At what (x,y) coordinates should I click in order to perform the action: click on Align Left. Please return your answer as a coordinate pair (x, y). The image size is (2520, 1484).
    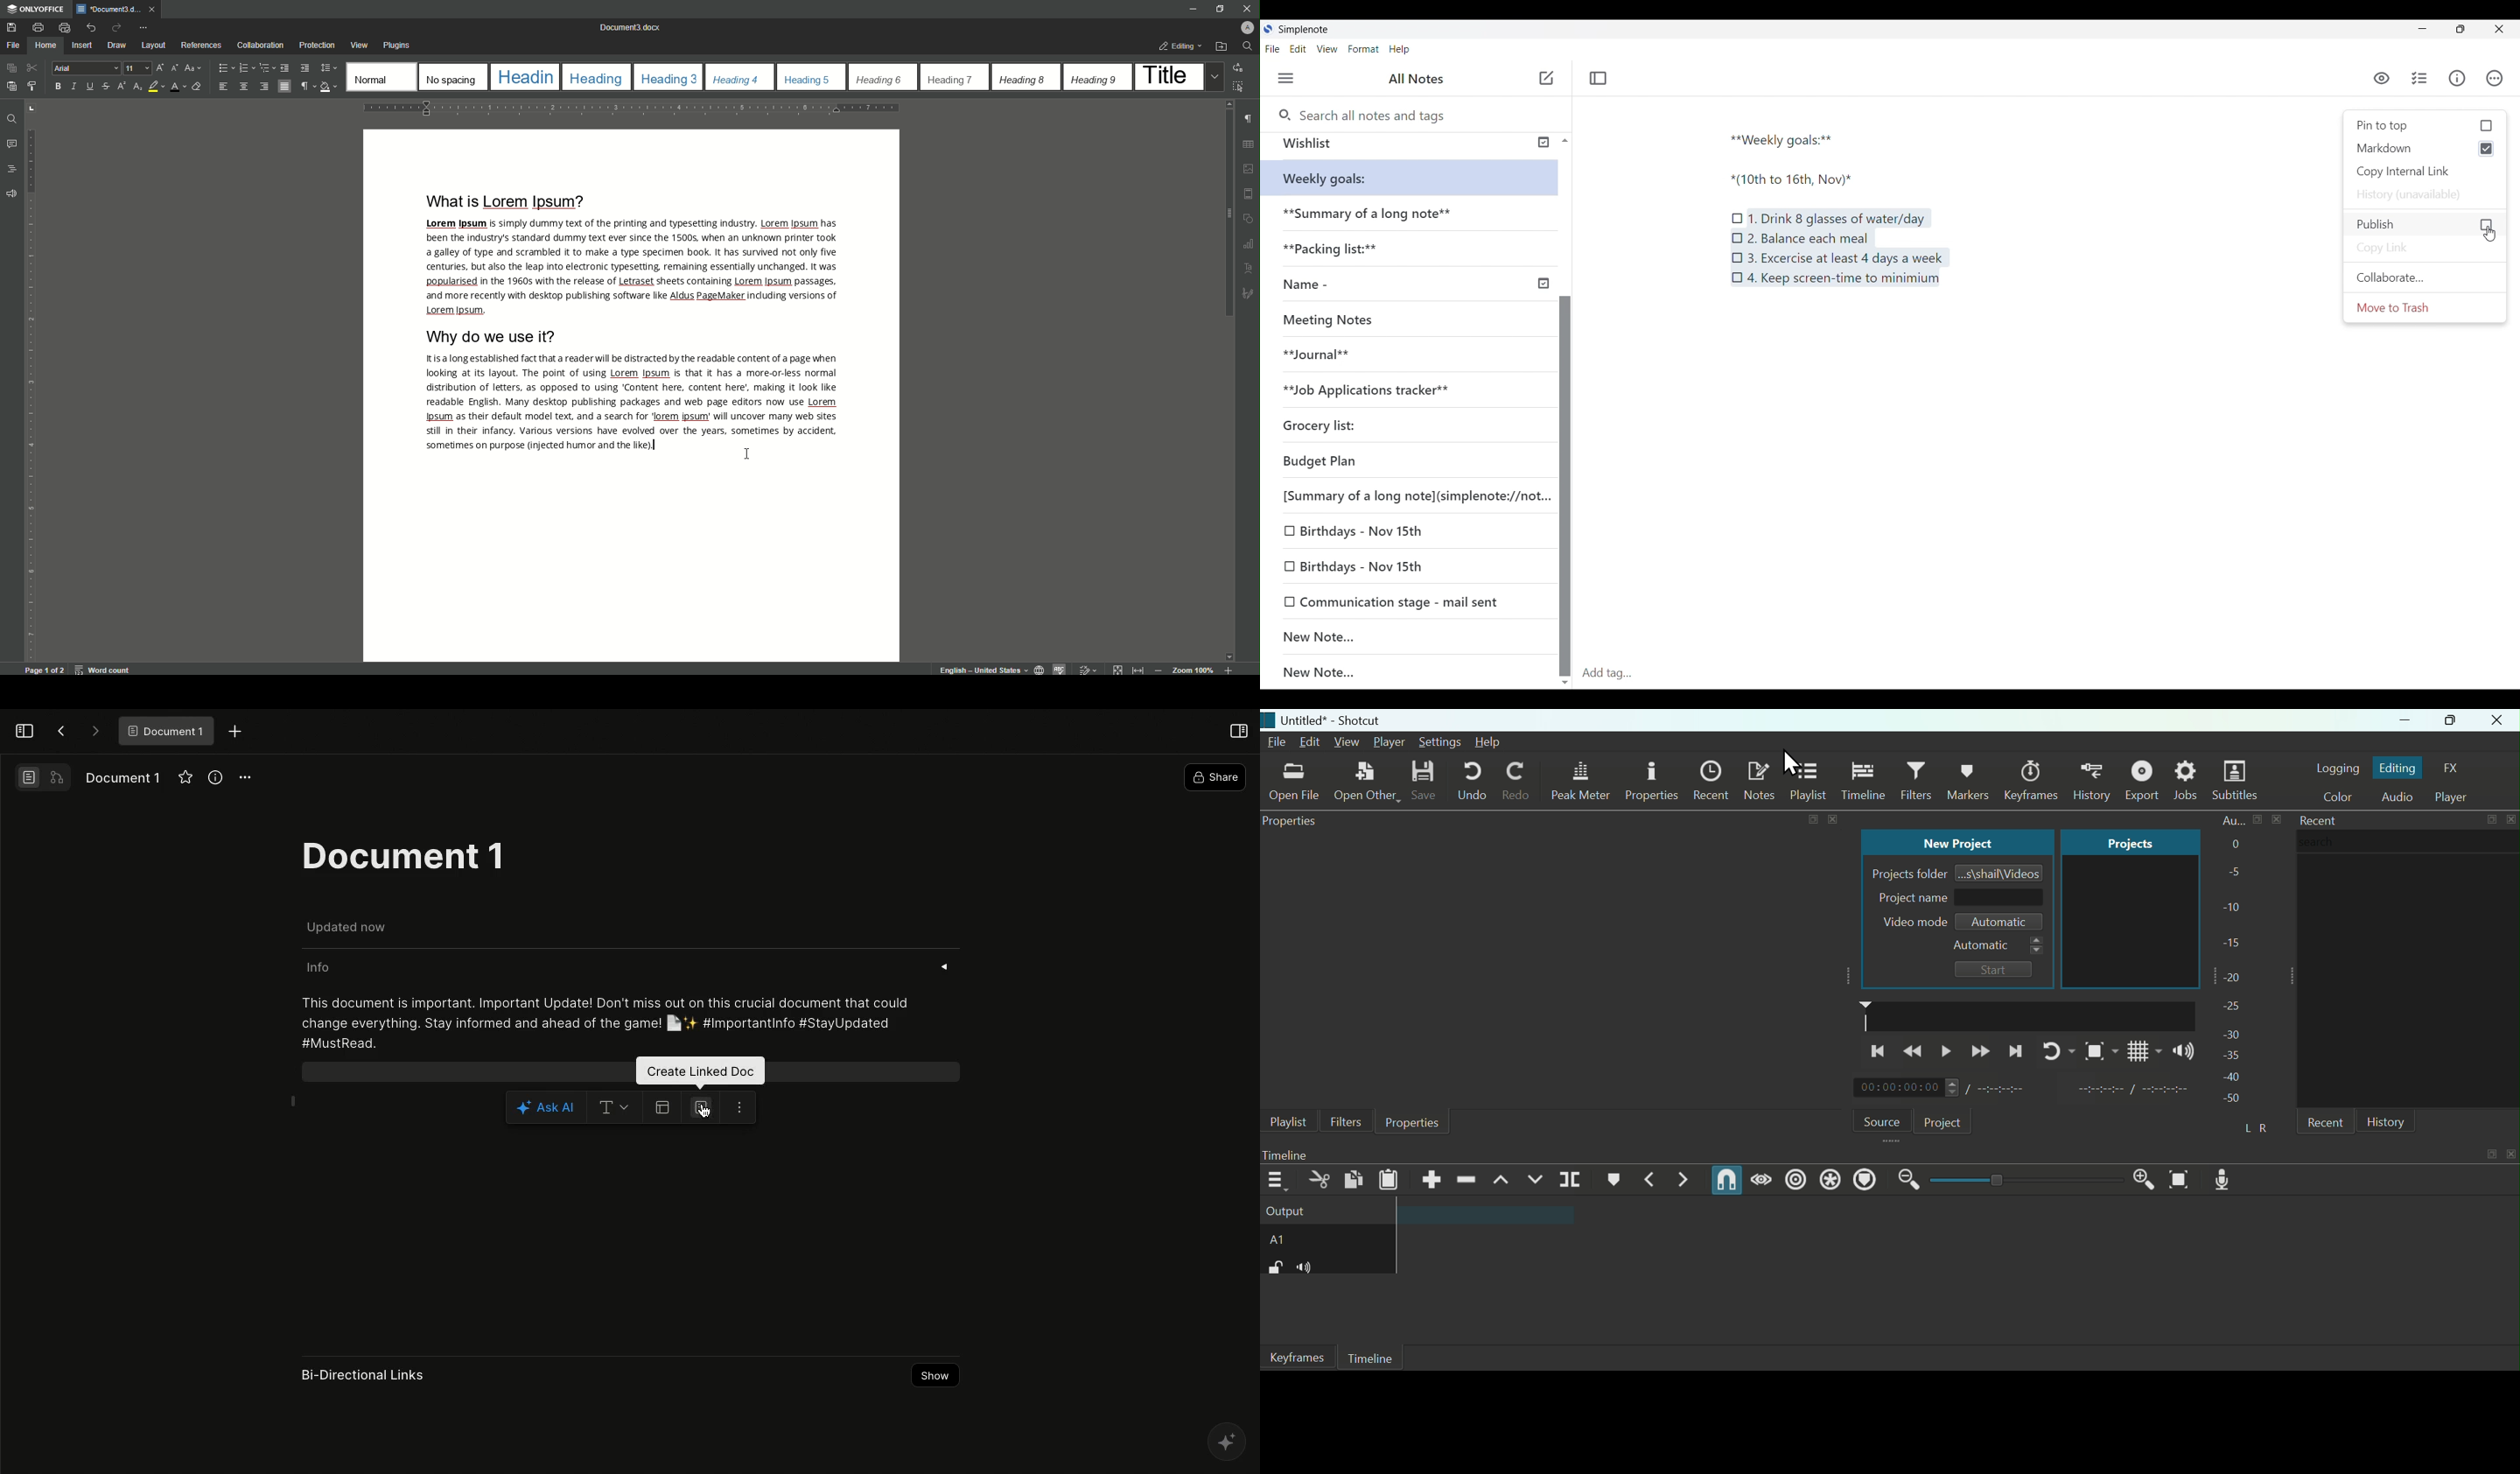
    Looking at the image, I should click on (223, 87).